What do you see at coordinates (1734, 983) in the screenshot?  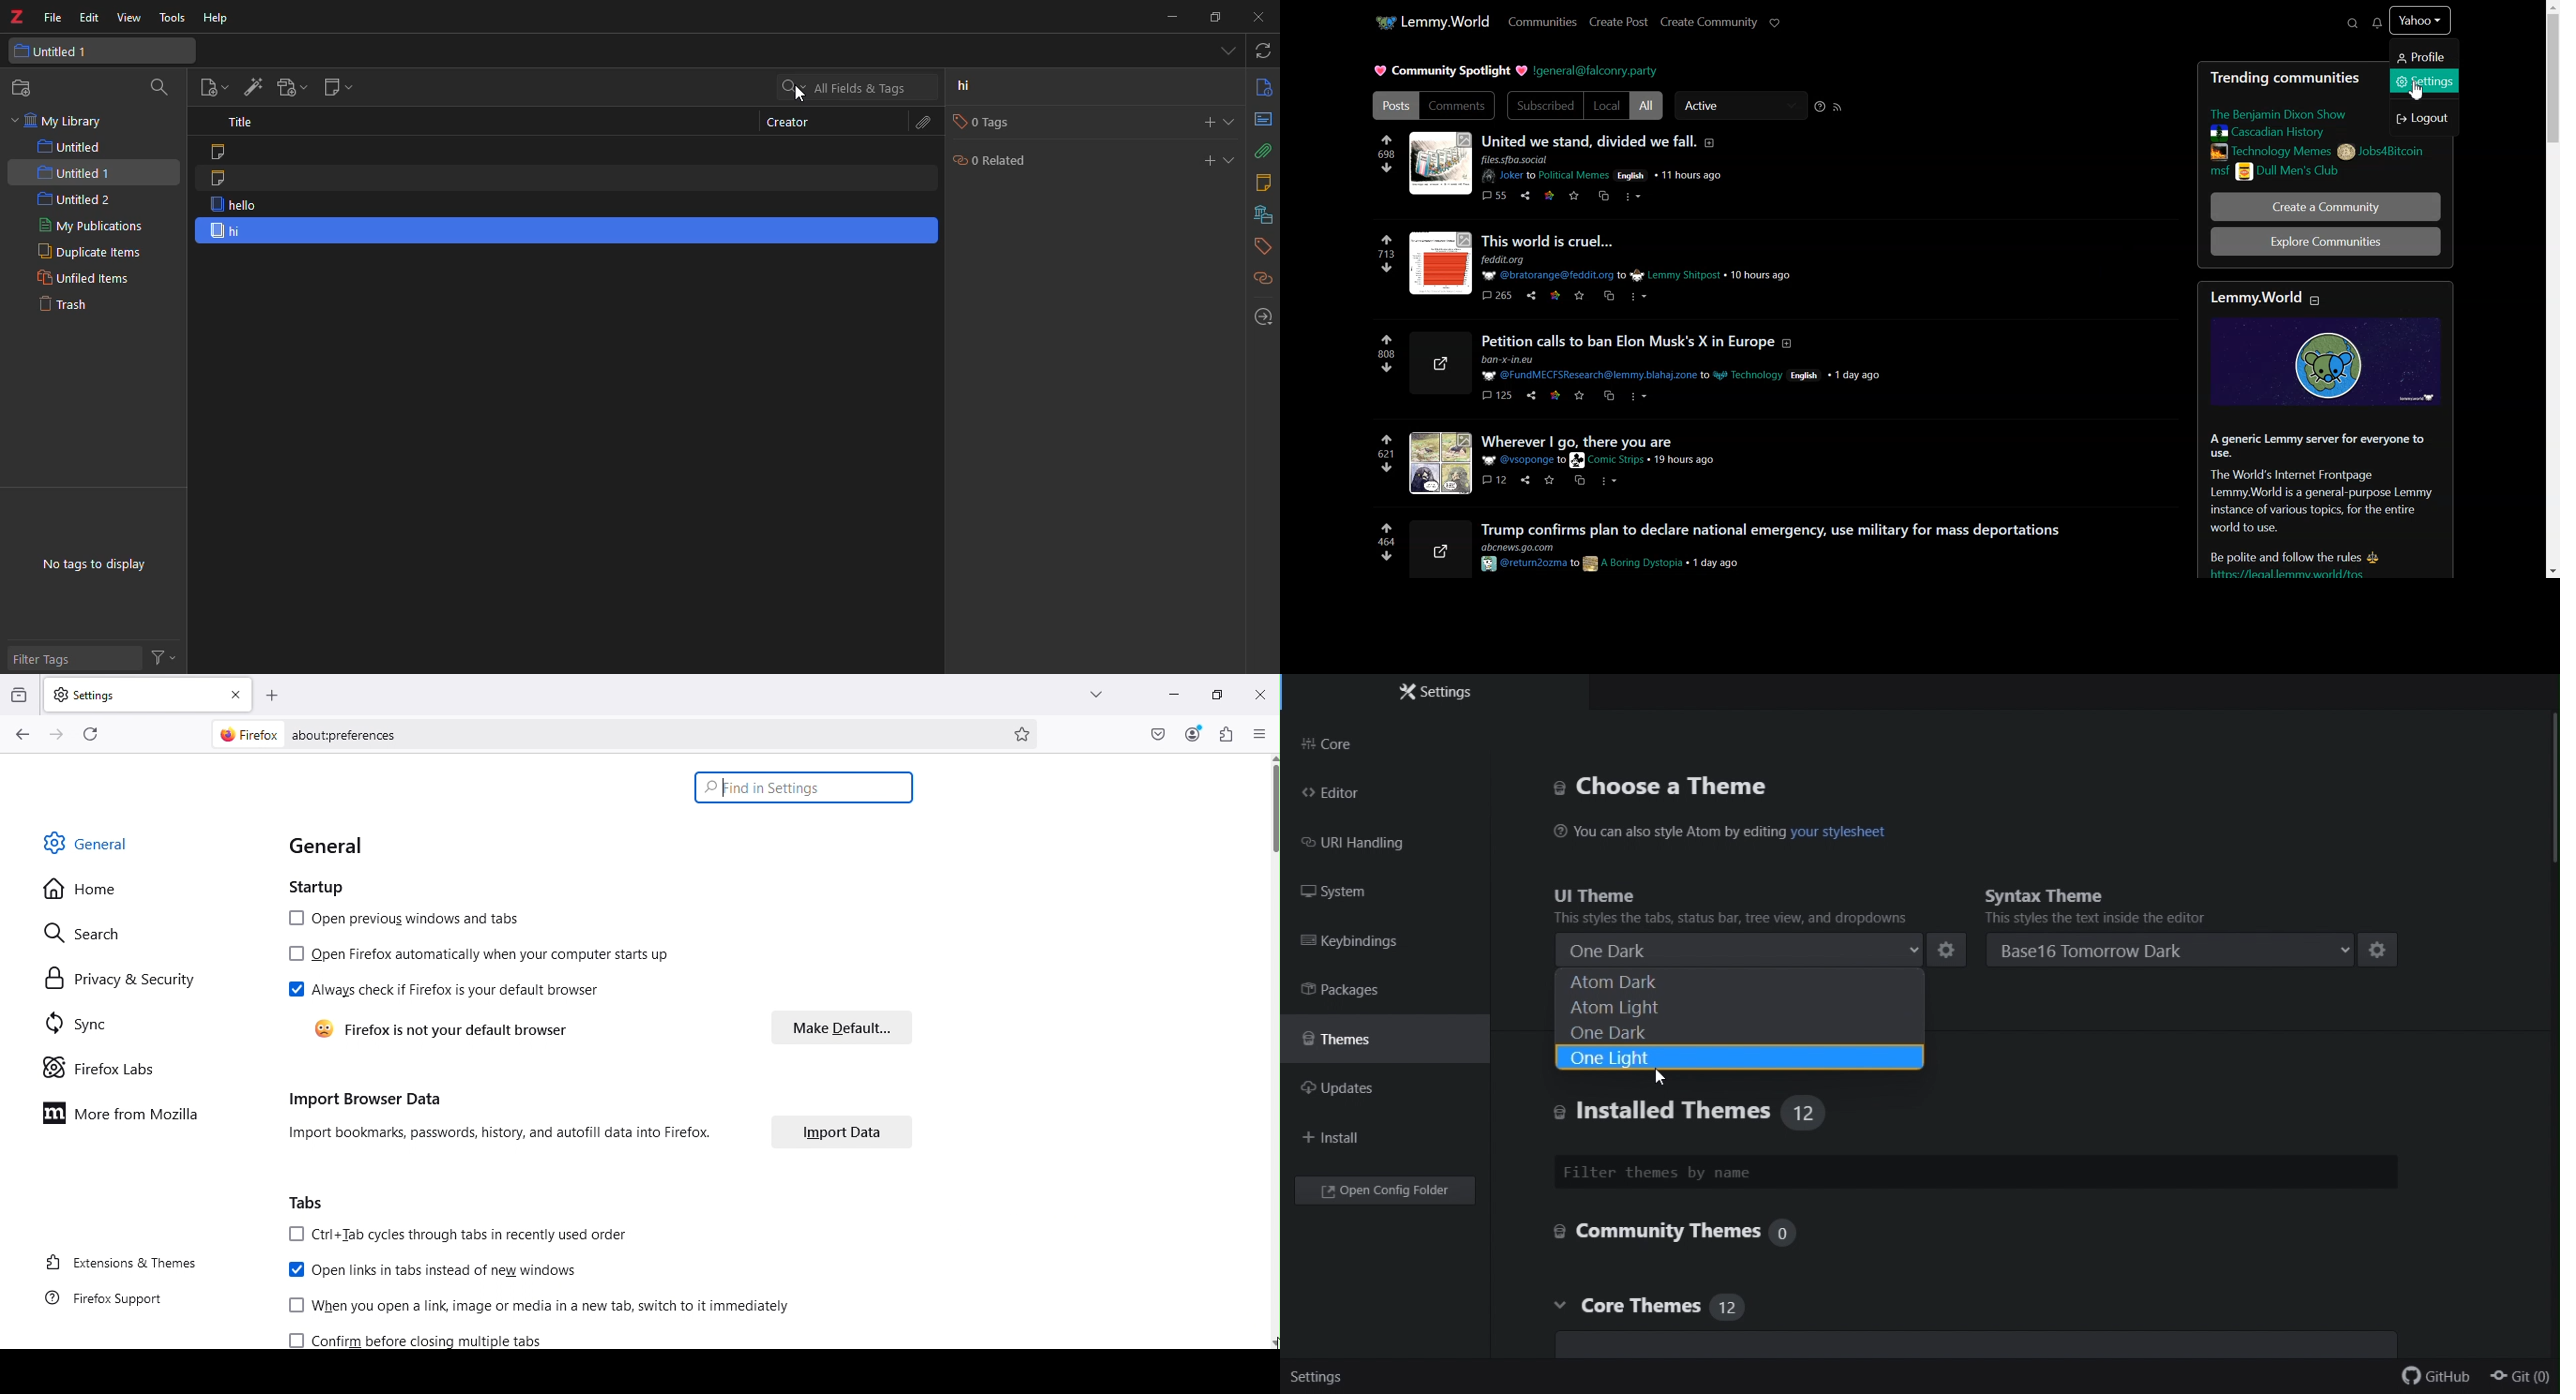 I see `atom dark` at bounding box center [1734, 983].